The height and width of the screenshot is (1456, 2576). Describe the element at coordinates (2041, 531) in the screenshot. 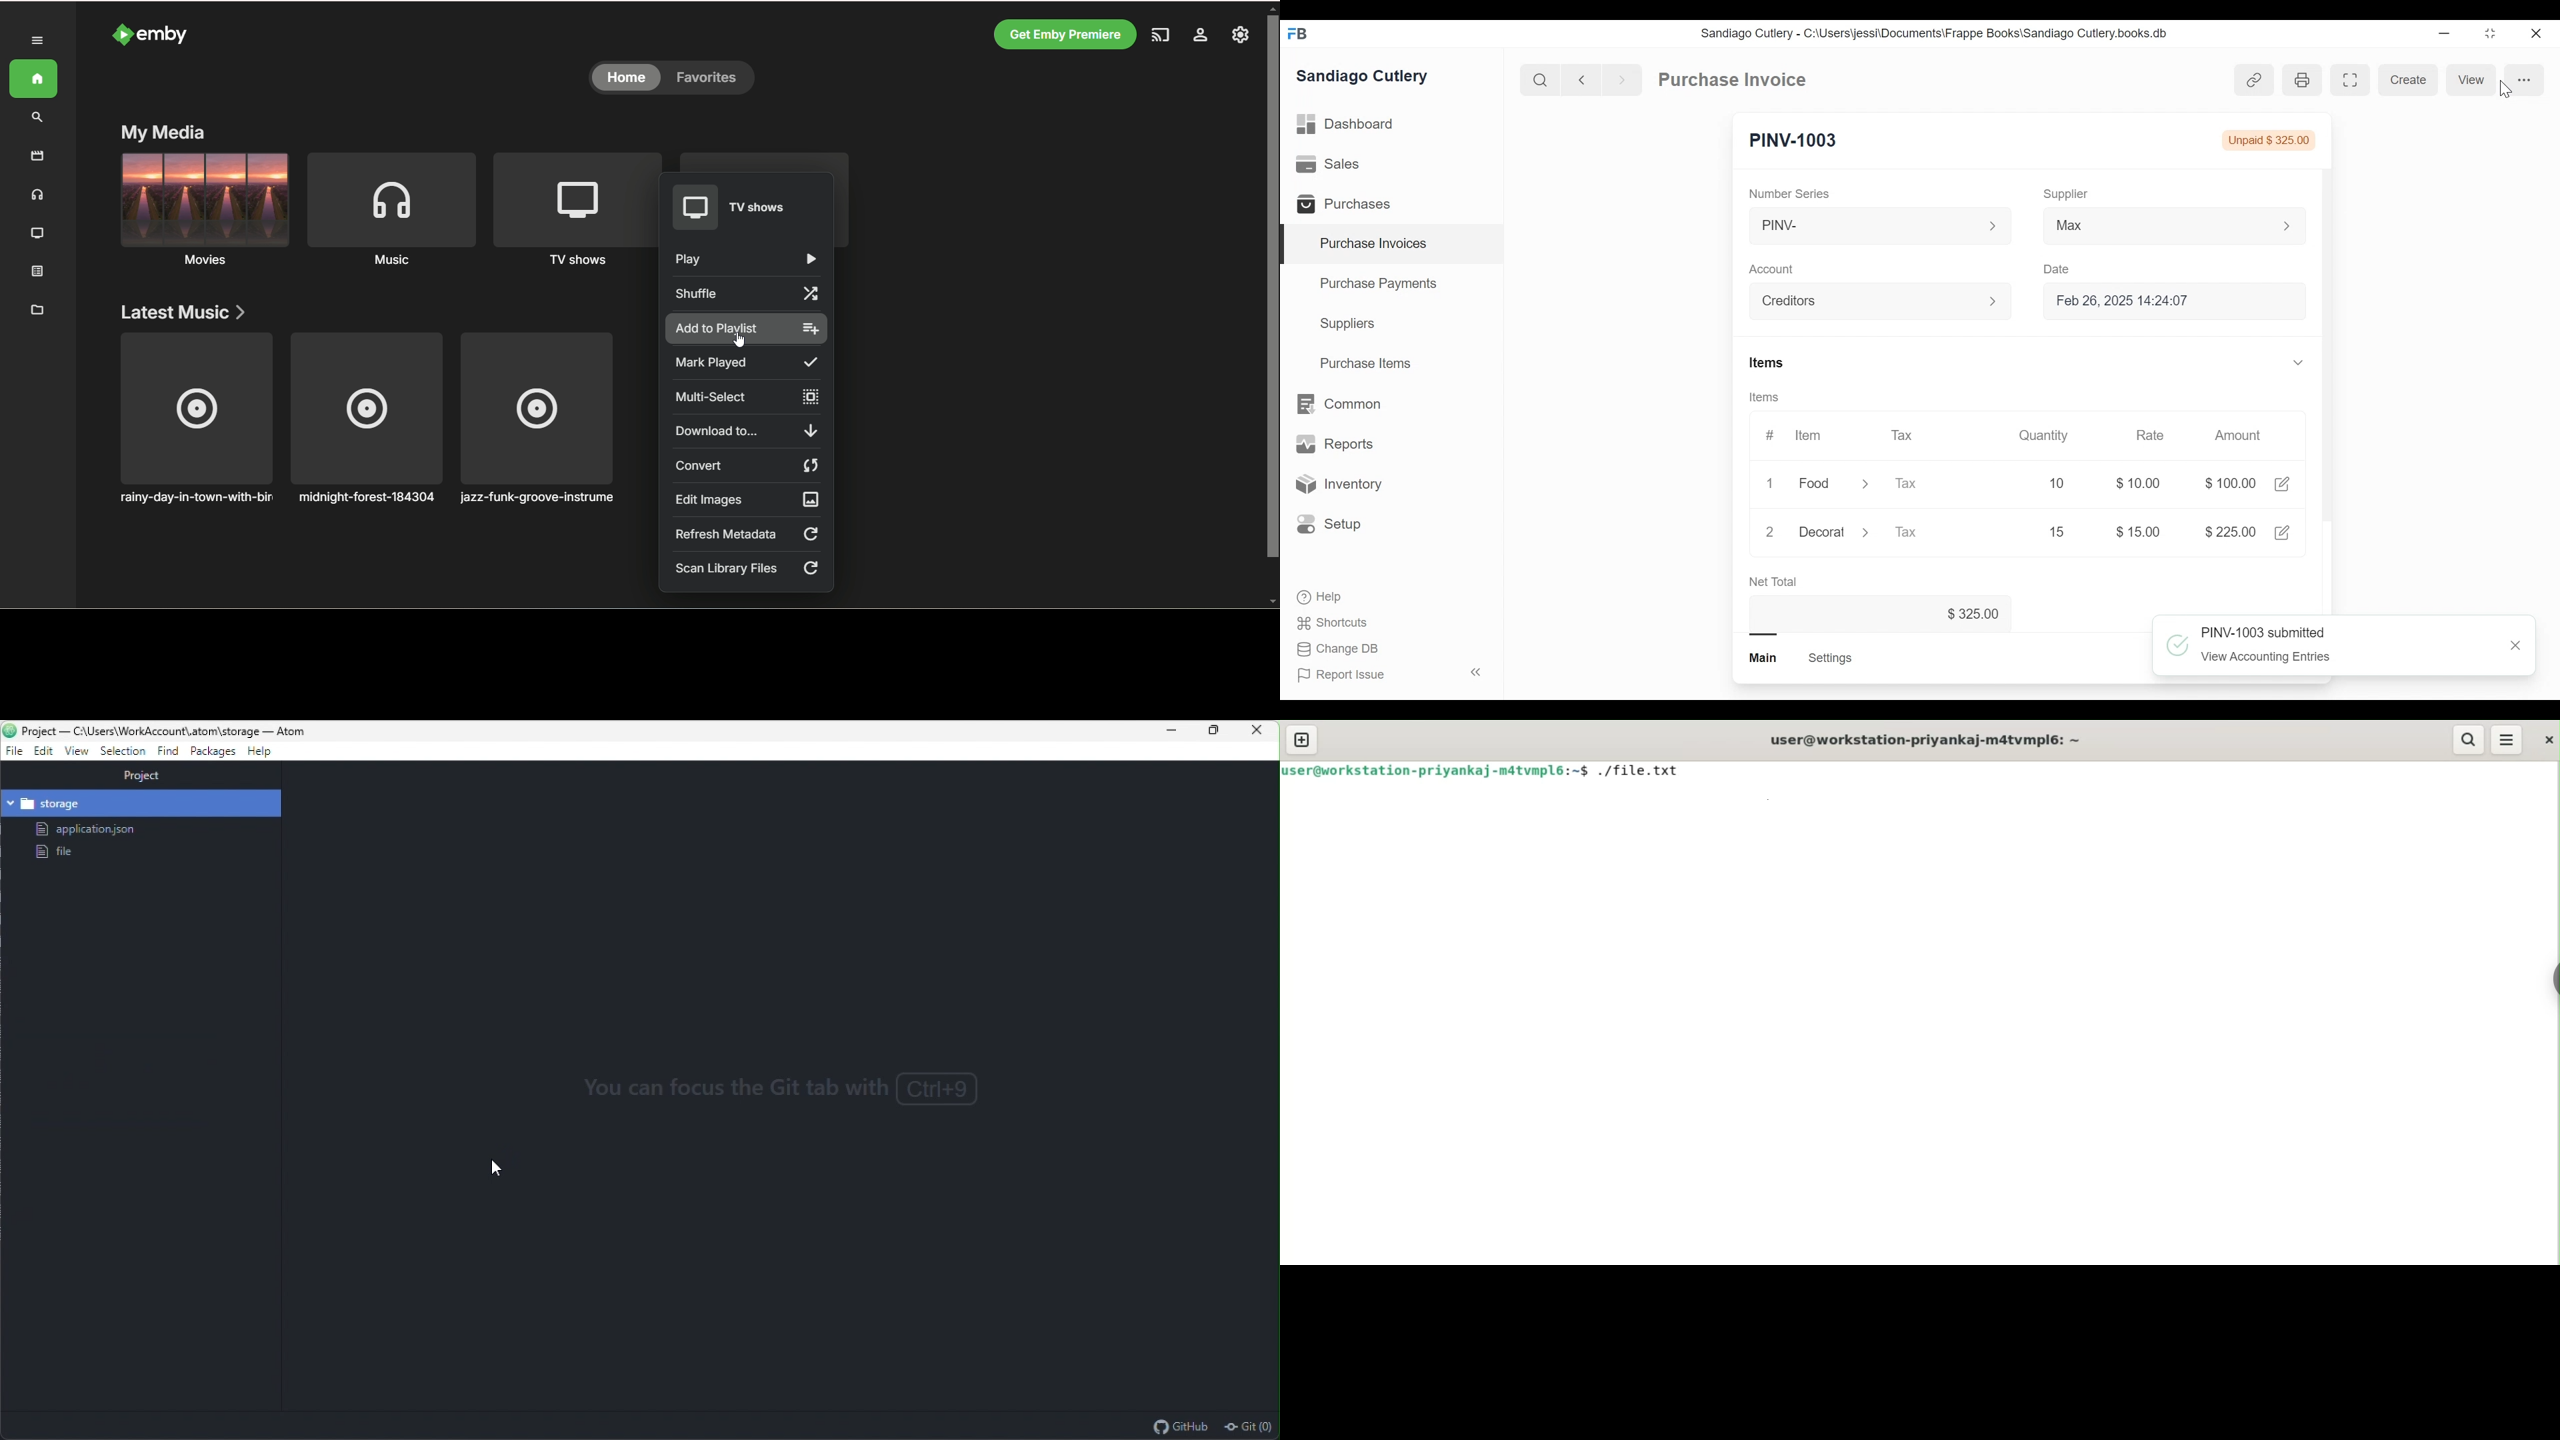

I see `15` at that location.